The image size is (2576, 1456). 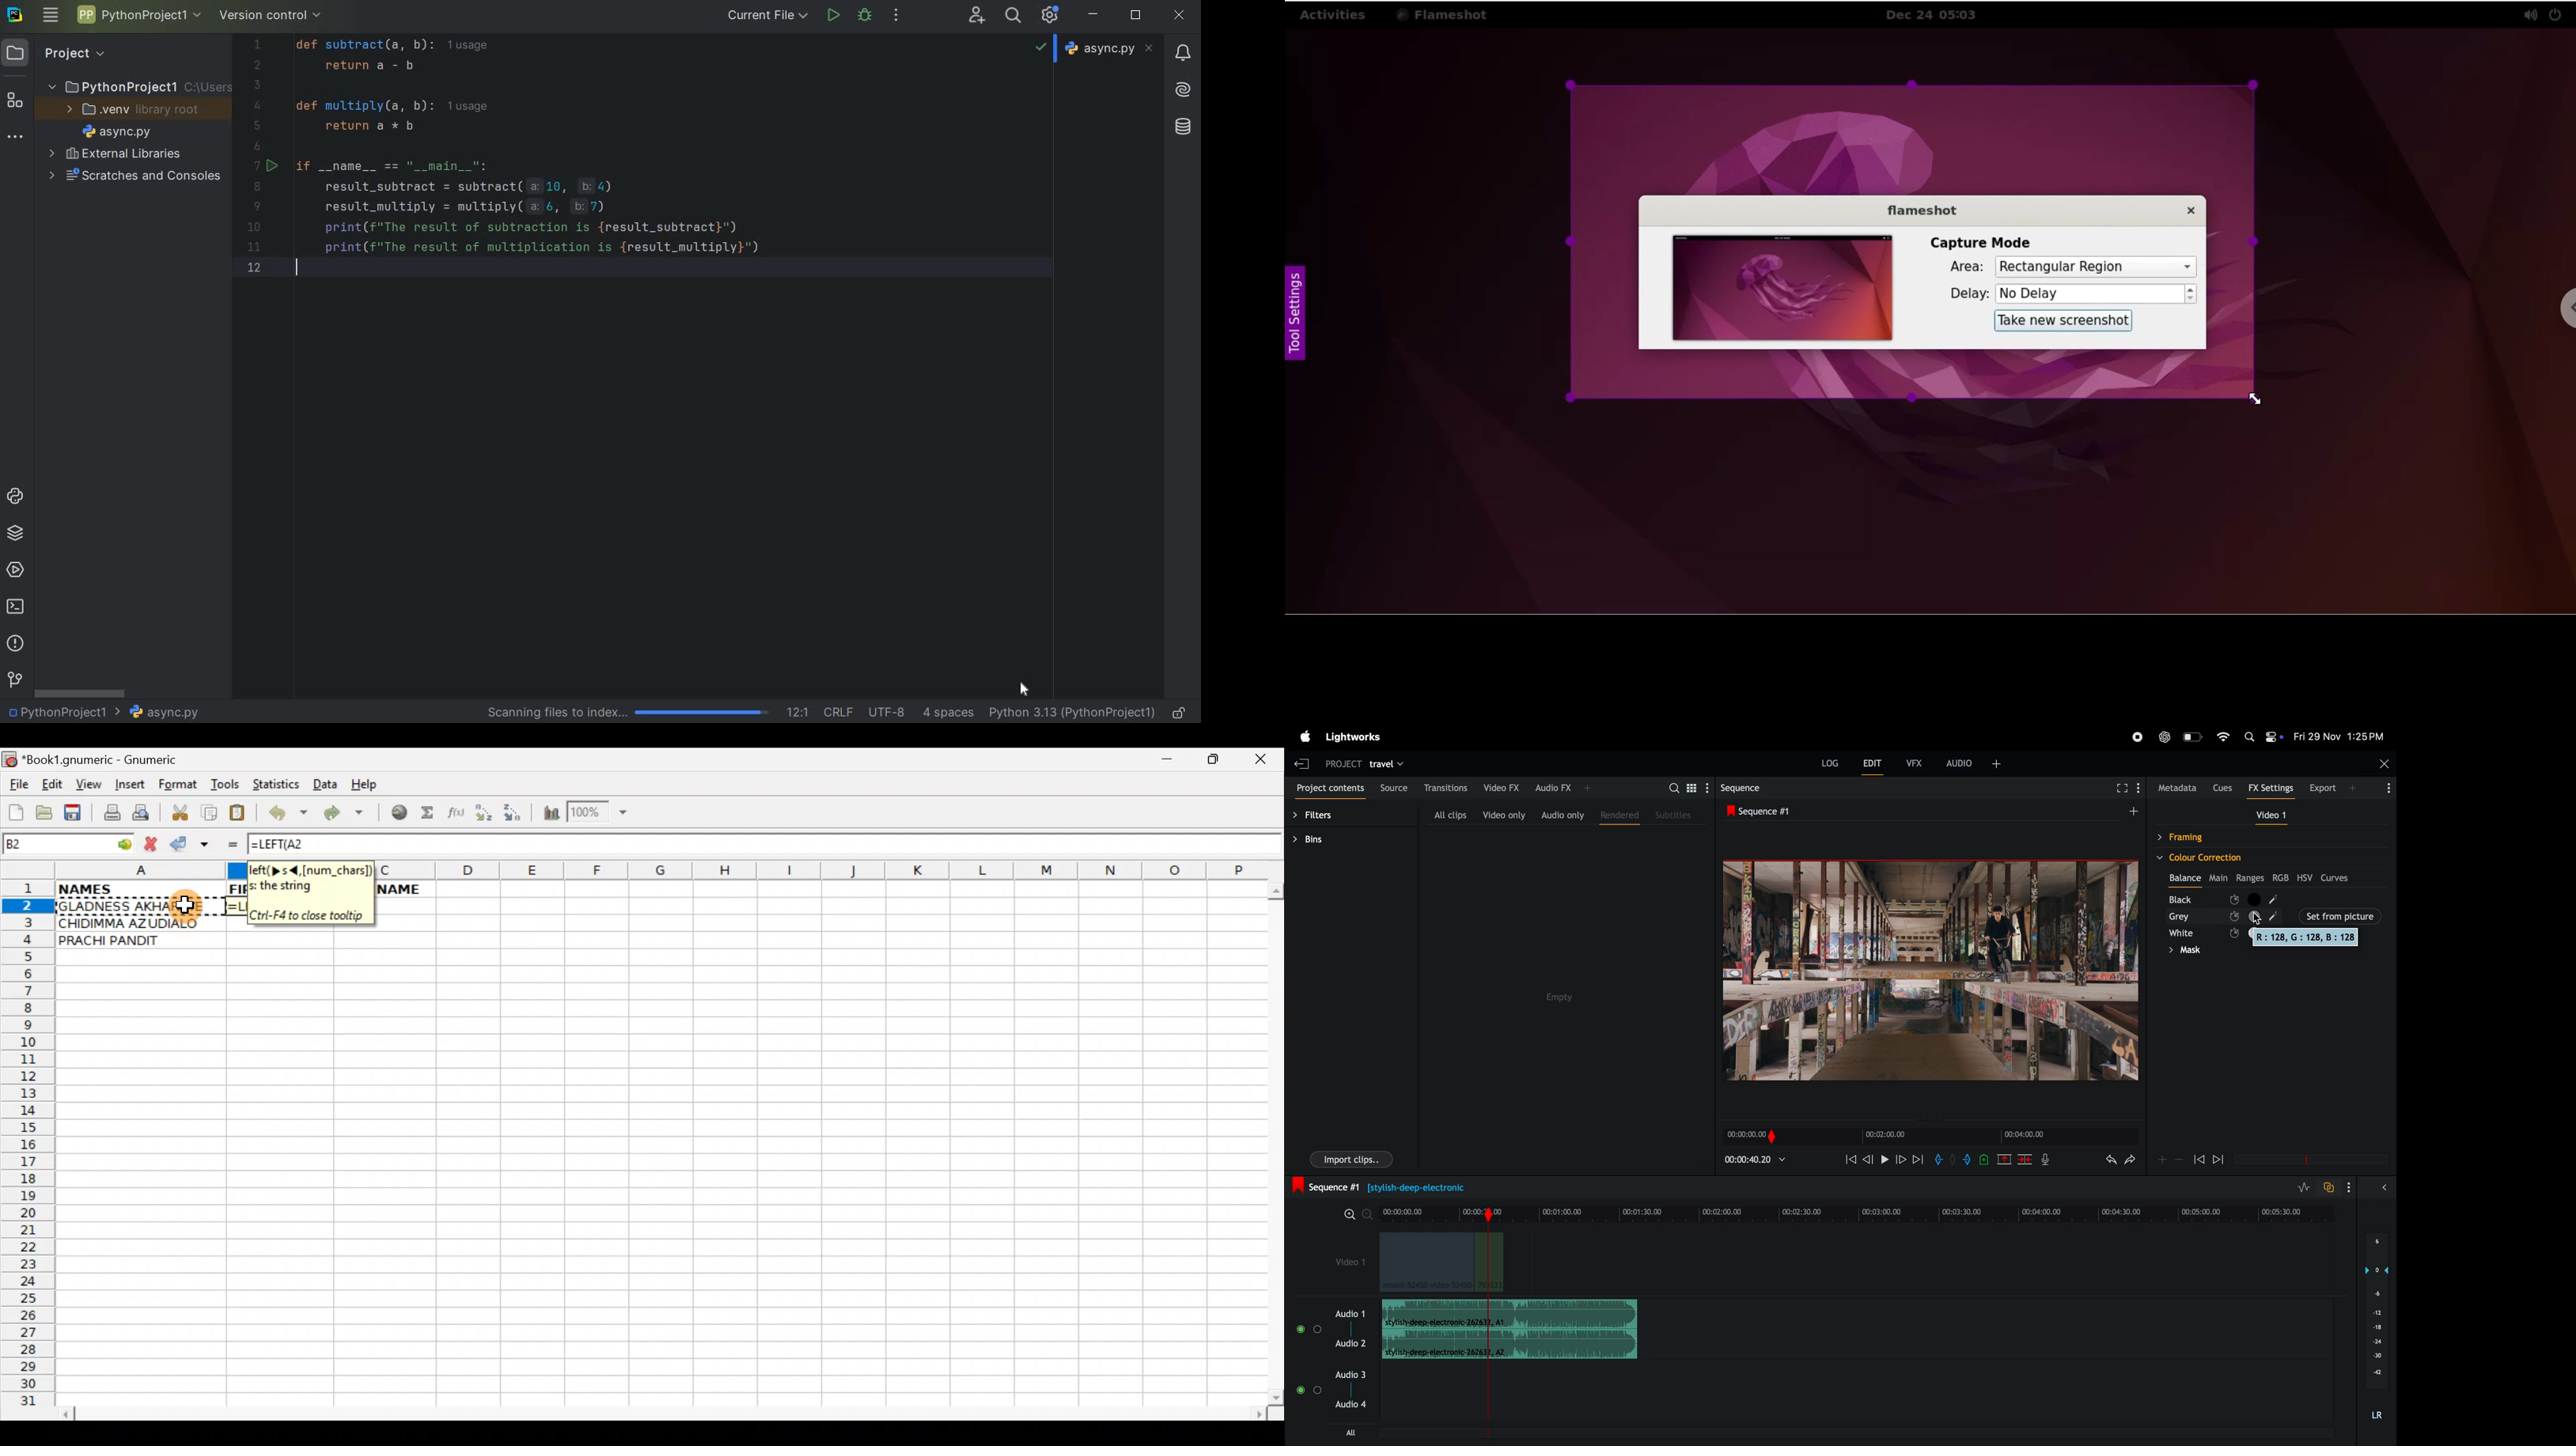 I want to click on sequence #1, so click(x=1929, y=810).